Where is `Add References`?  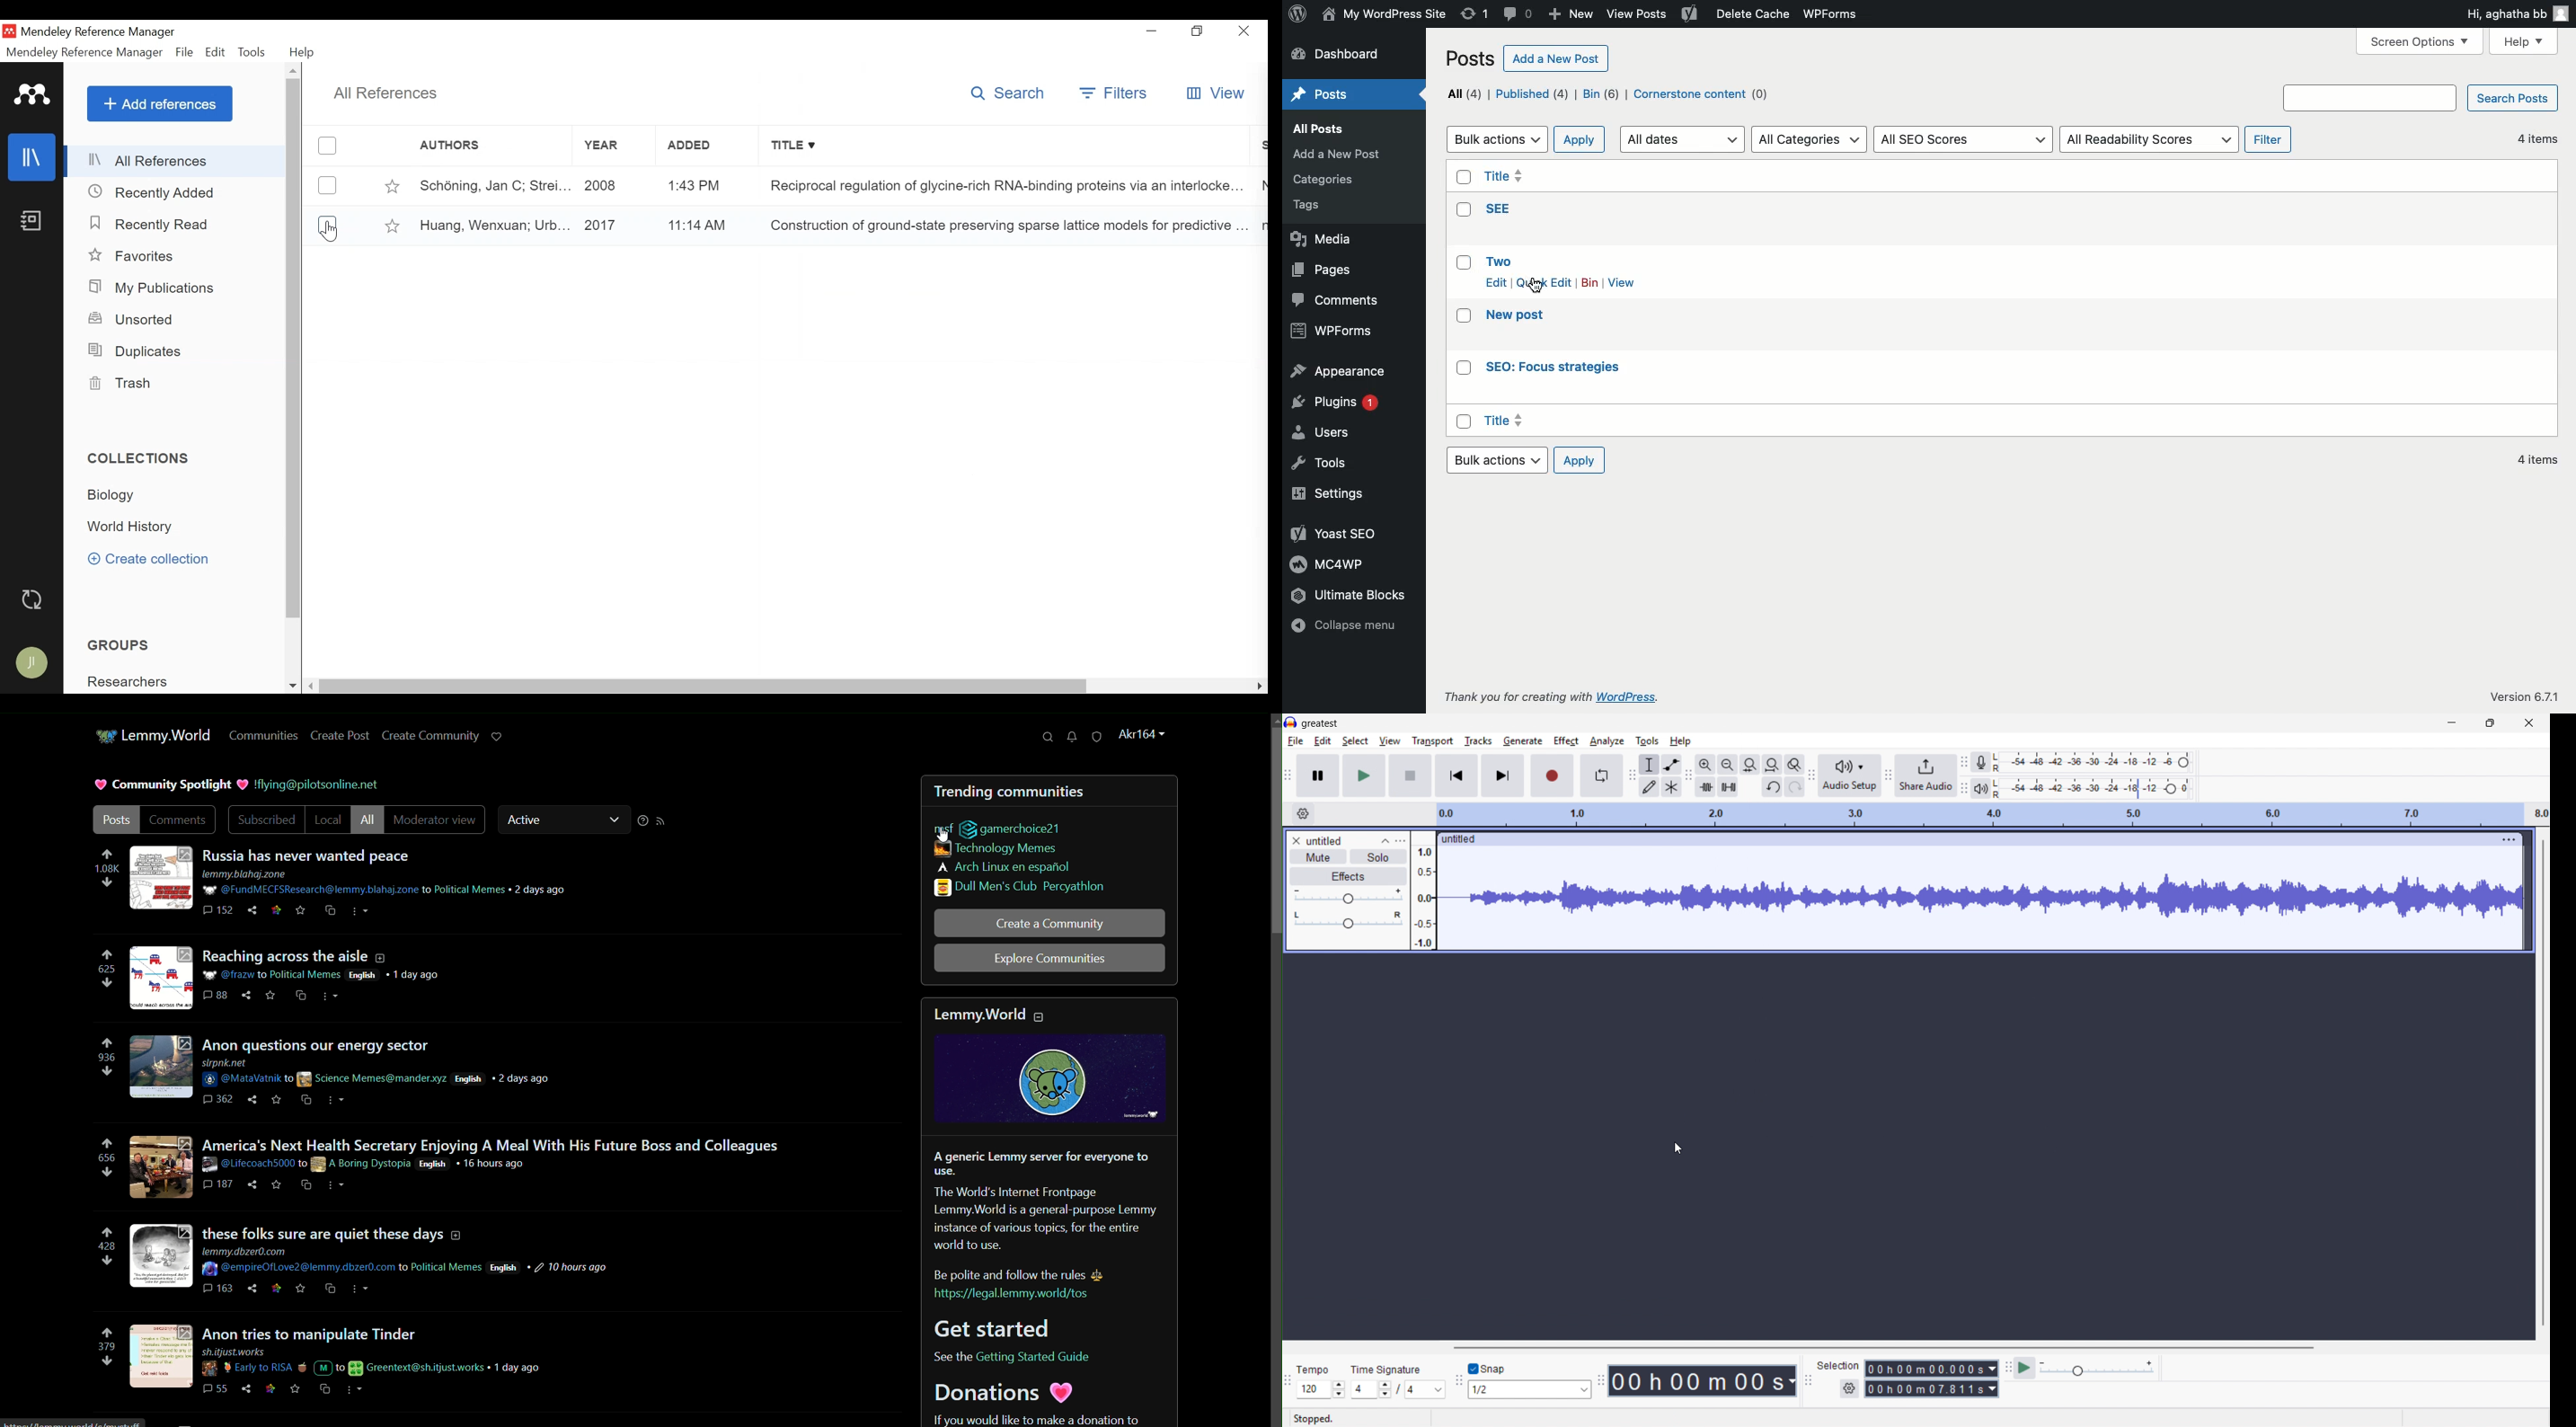
Add References is located at coordinates (160, 103).